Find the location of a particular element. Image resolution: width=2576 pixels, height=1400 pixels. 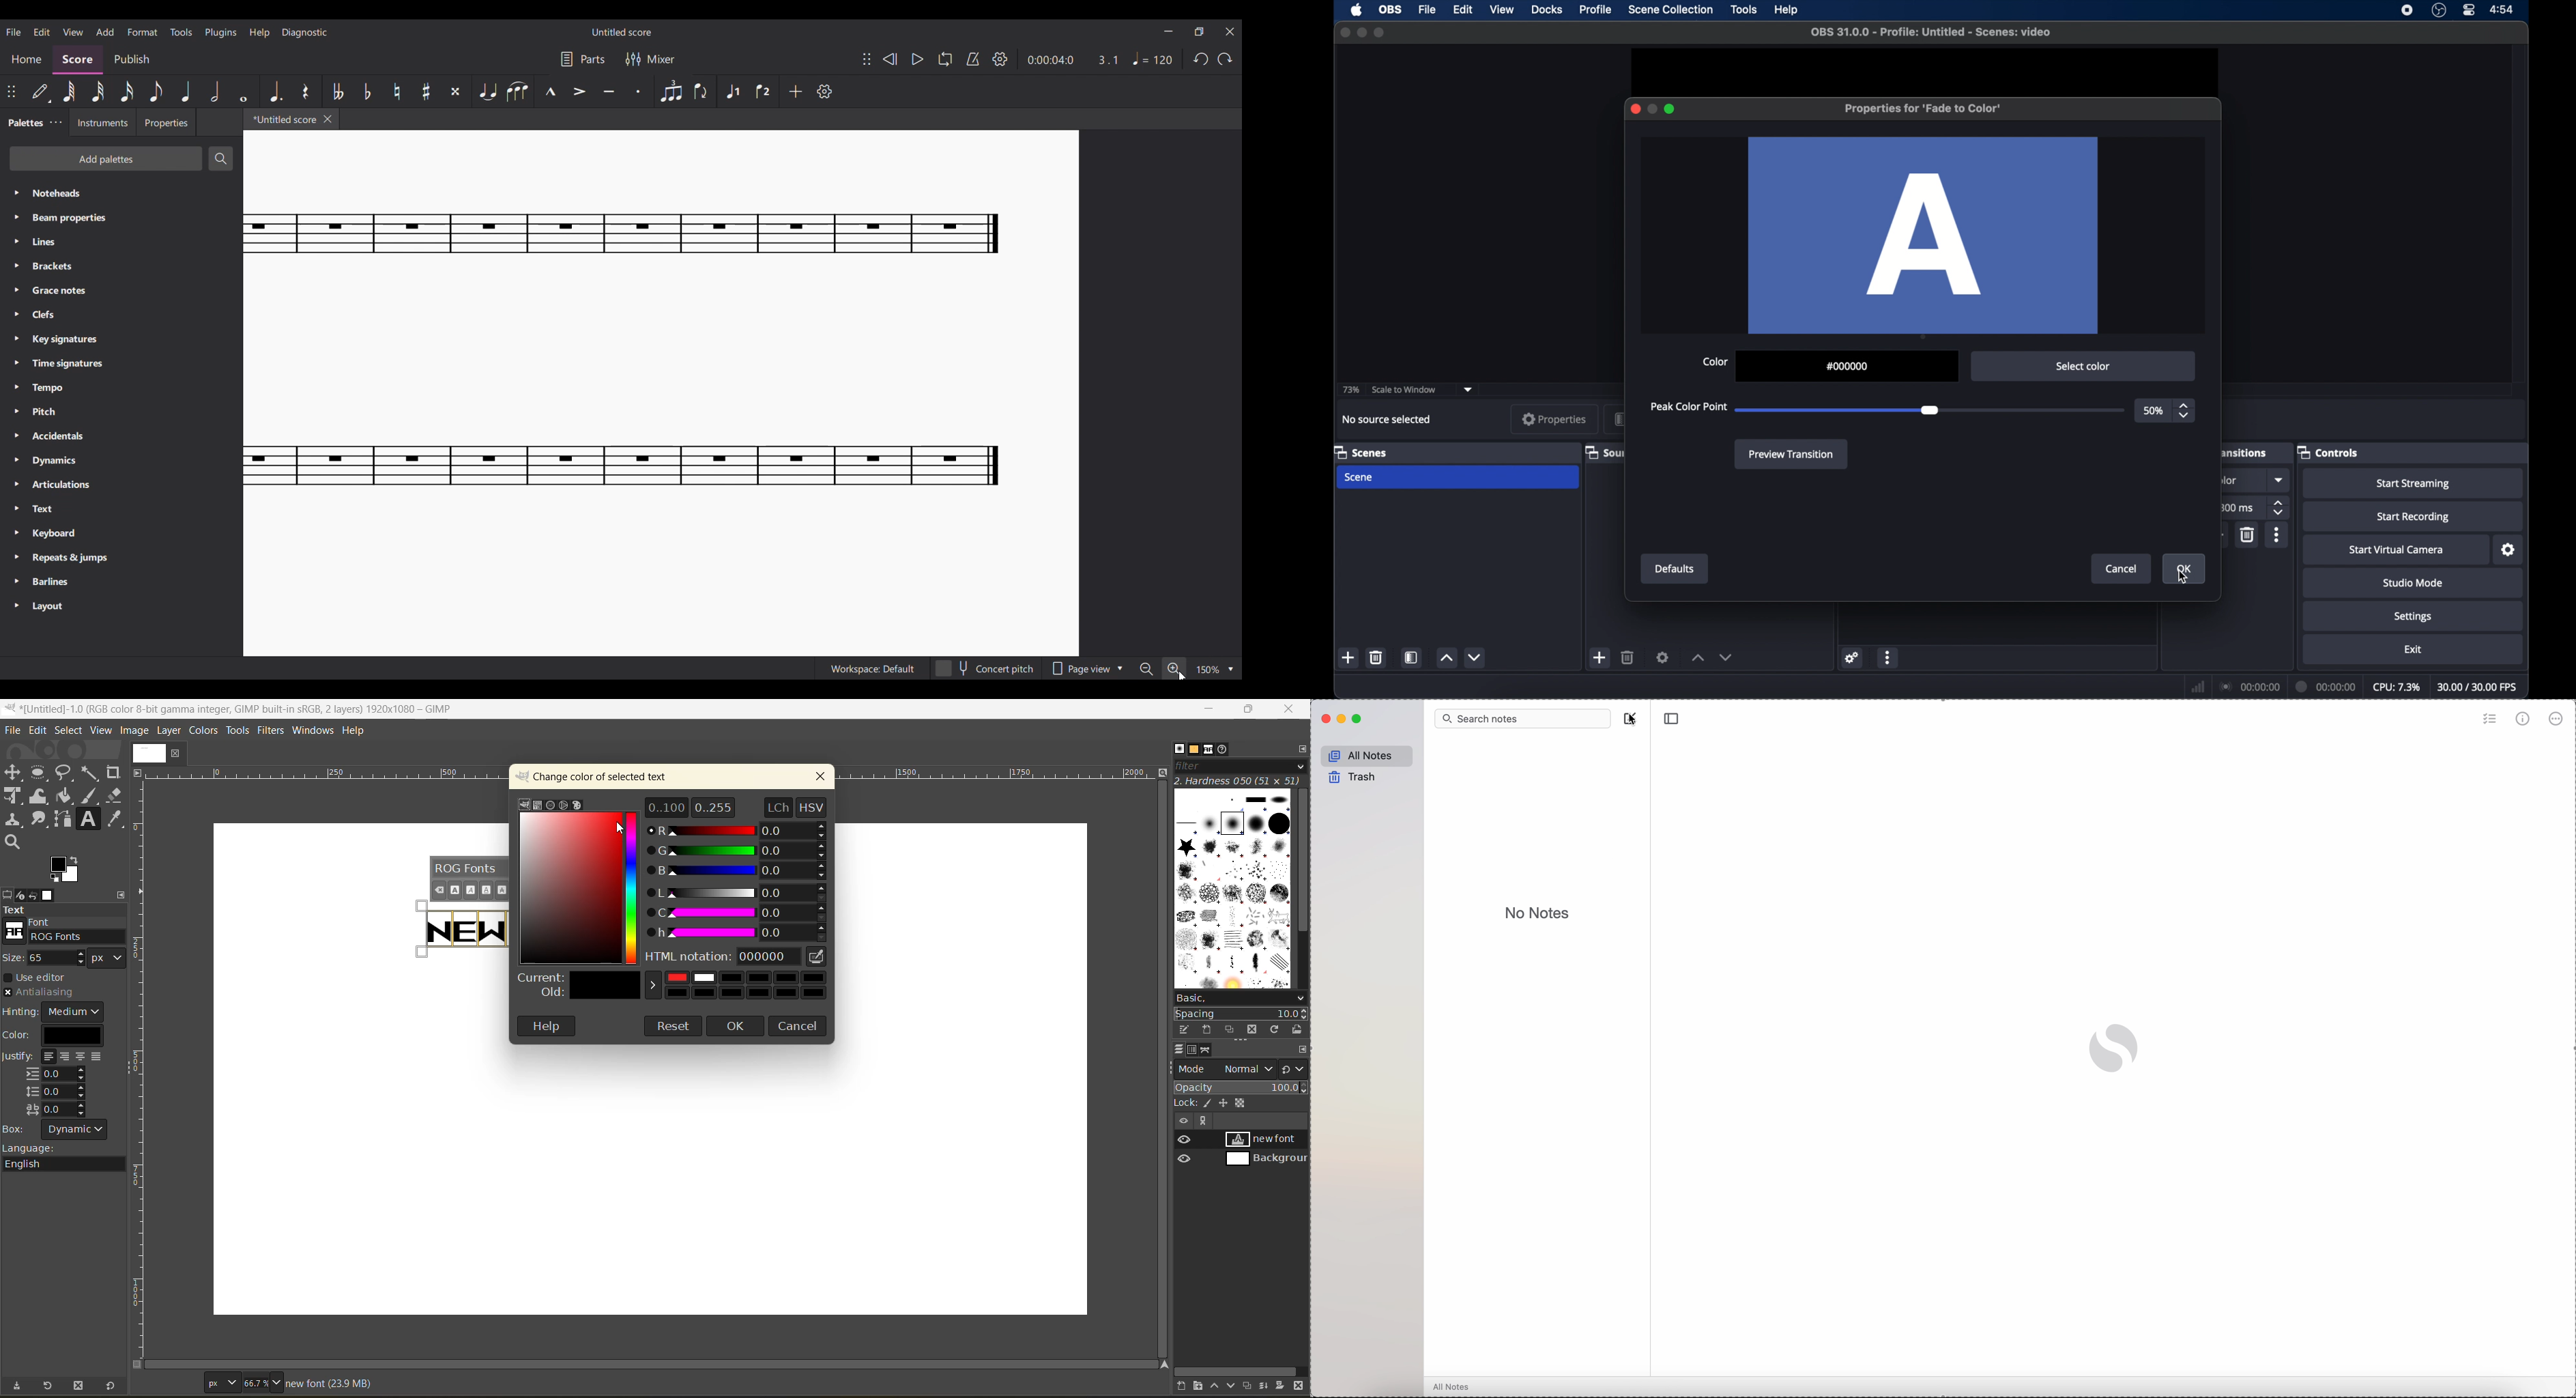

close is located at coordinates (821, 778).